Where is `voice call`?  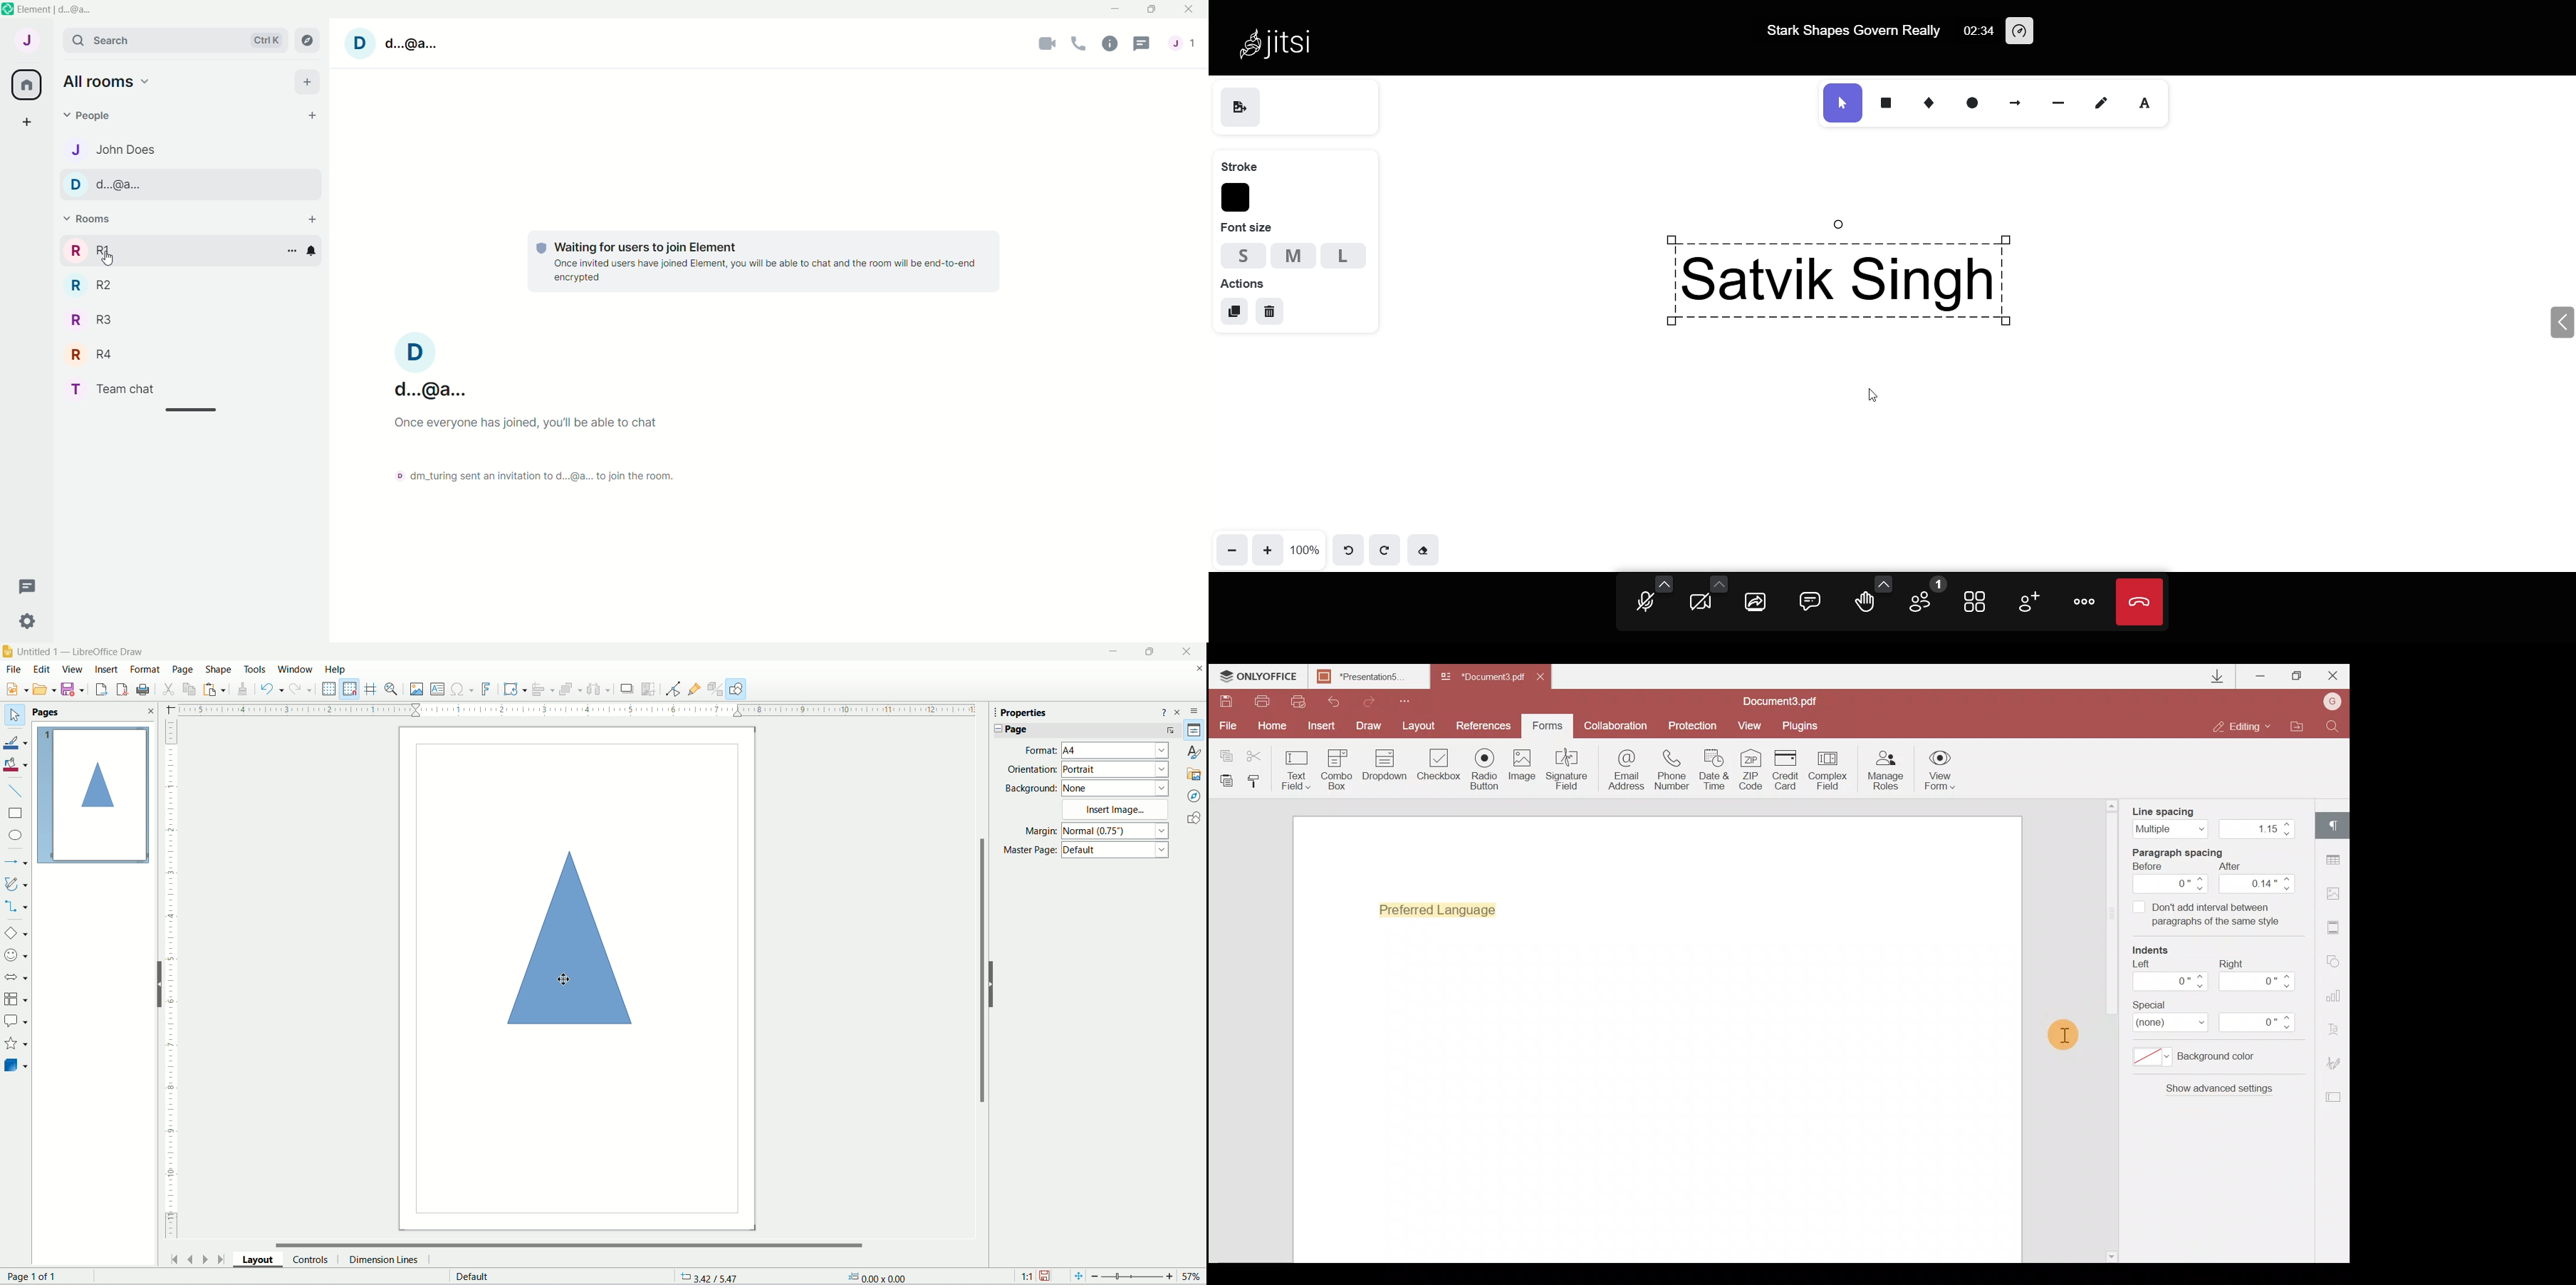 voice call is located at coordinates (1079, 44).